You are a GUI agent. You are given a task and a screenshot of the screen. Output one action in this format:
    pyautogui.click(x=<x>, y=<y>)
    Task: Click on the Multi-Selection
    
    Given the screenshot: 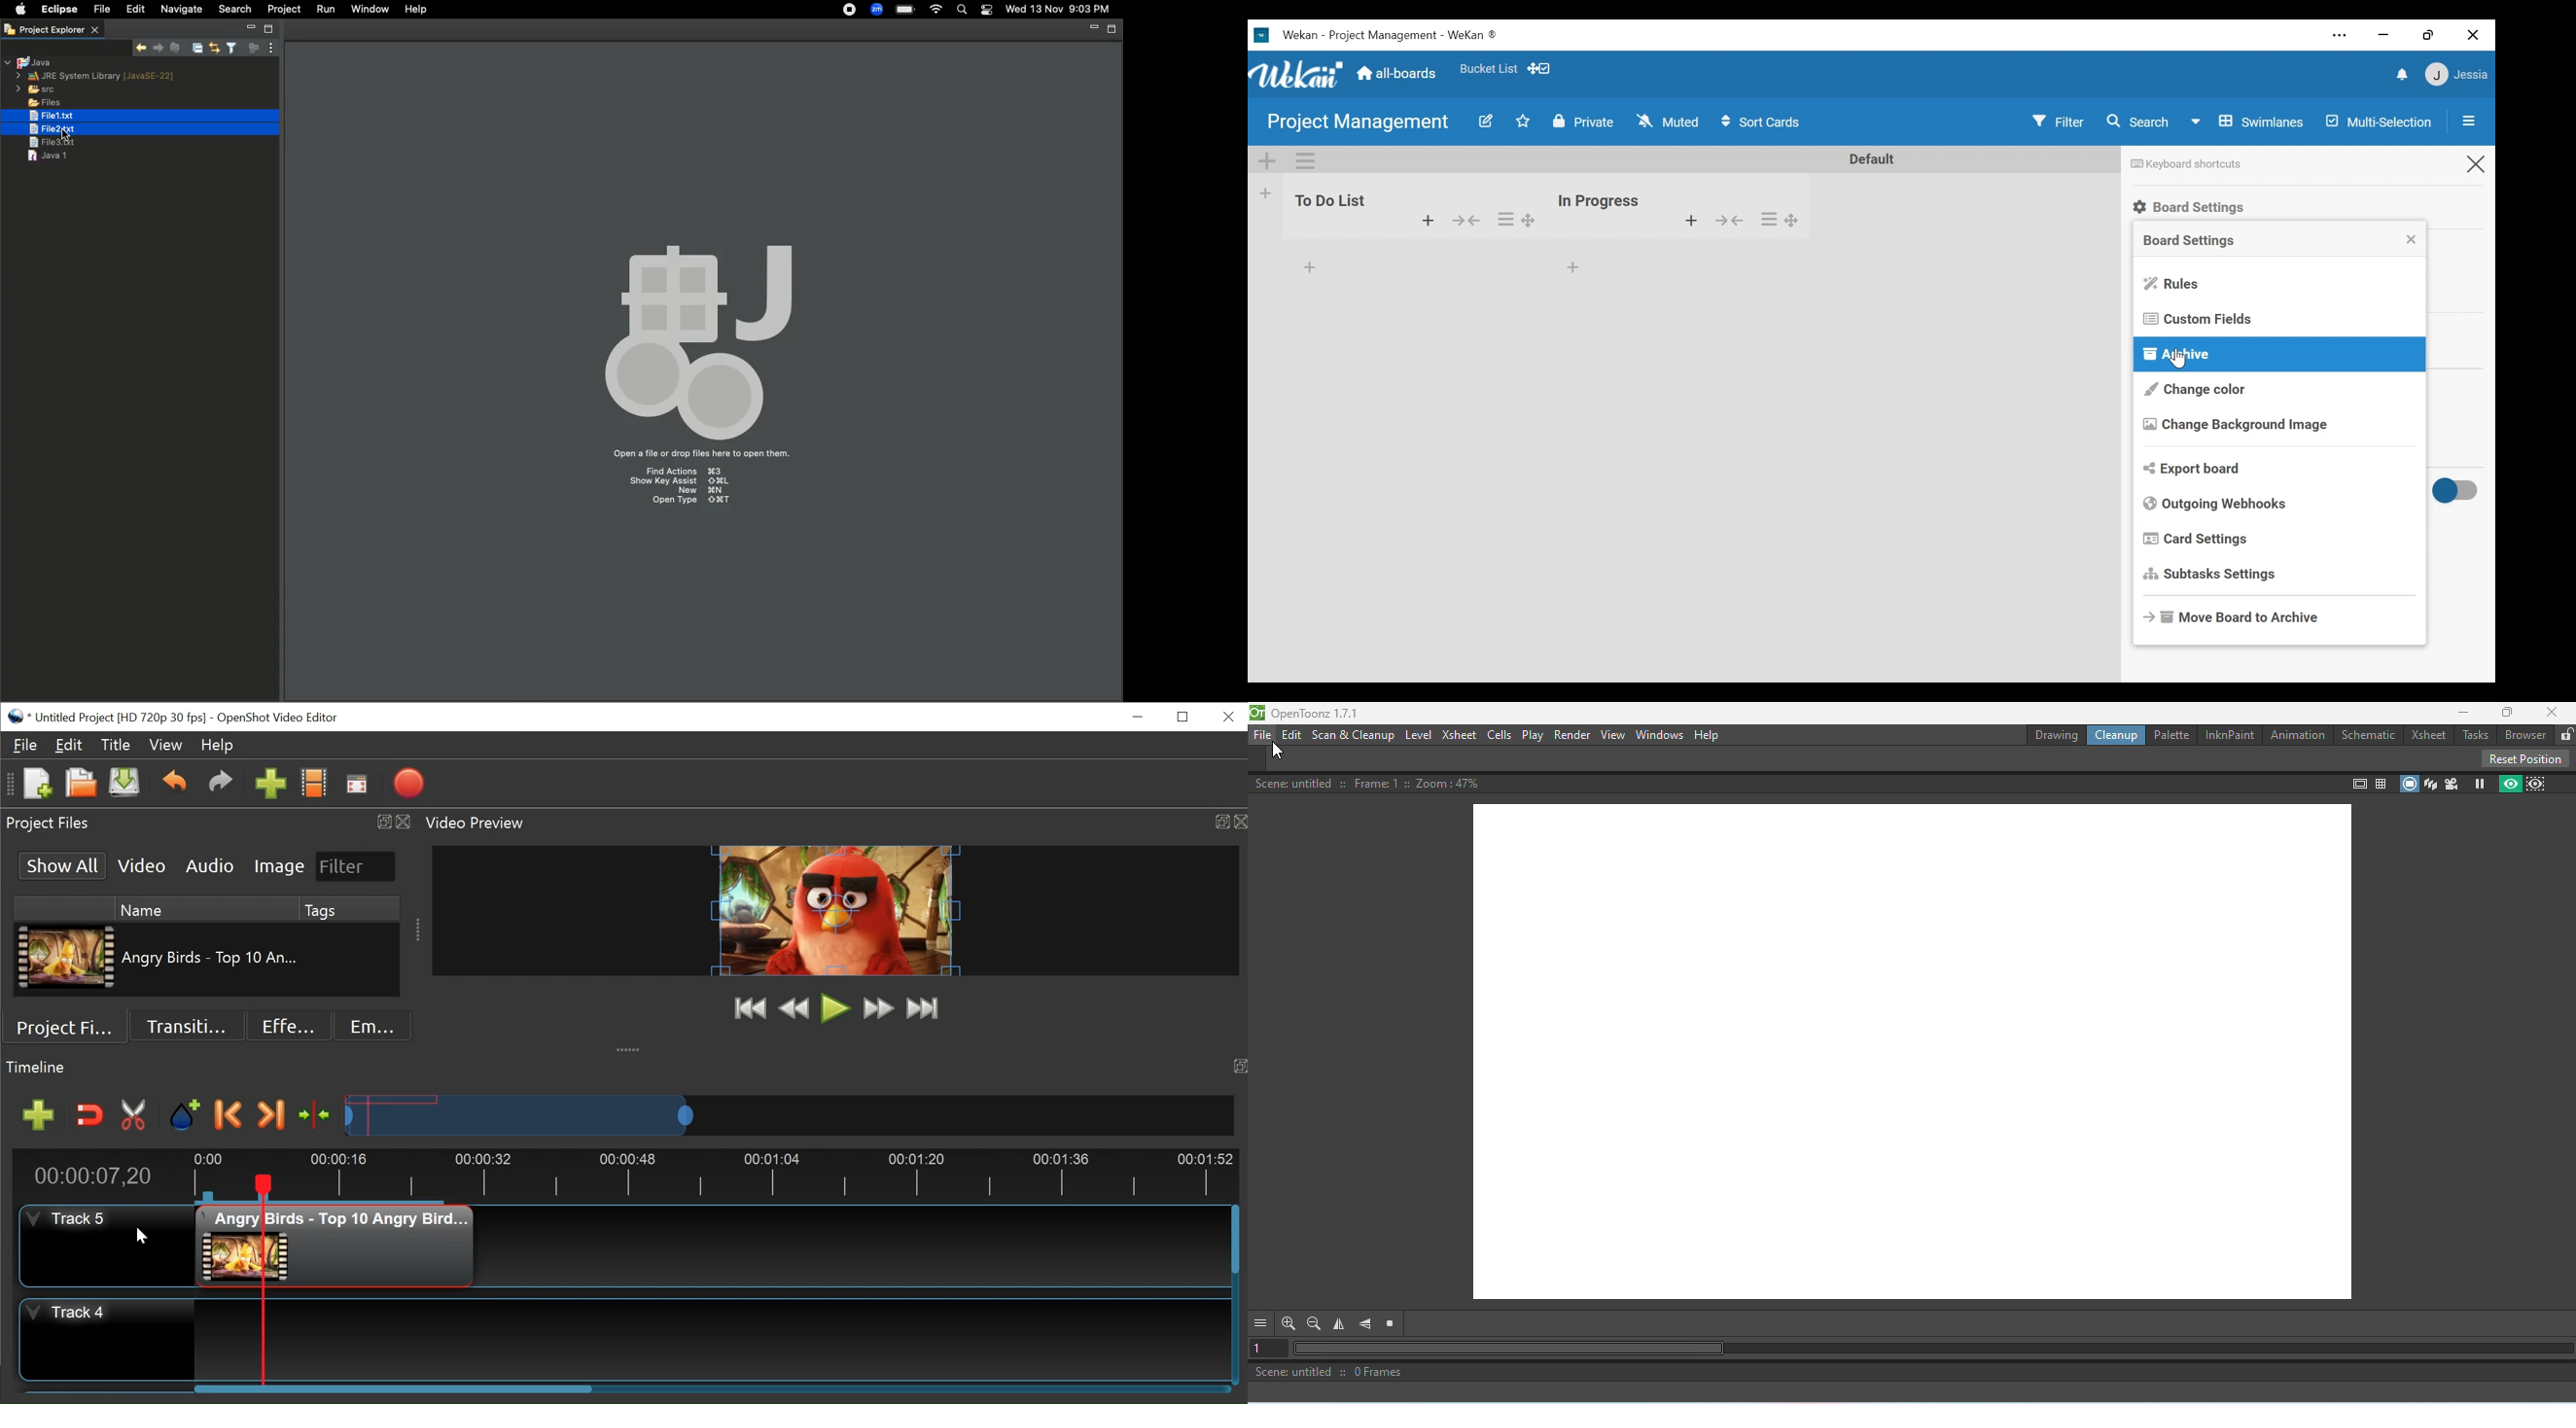 What is the action you would take?
    pyautogui.click(x=2378, y=121)
    